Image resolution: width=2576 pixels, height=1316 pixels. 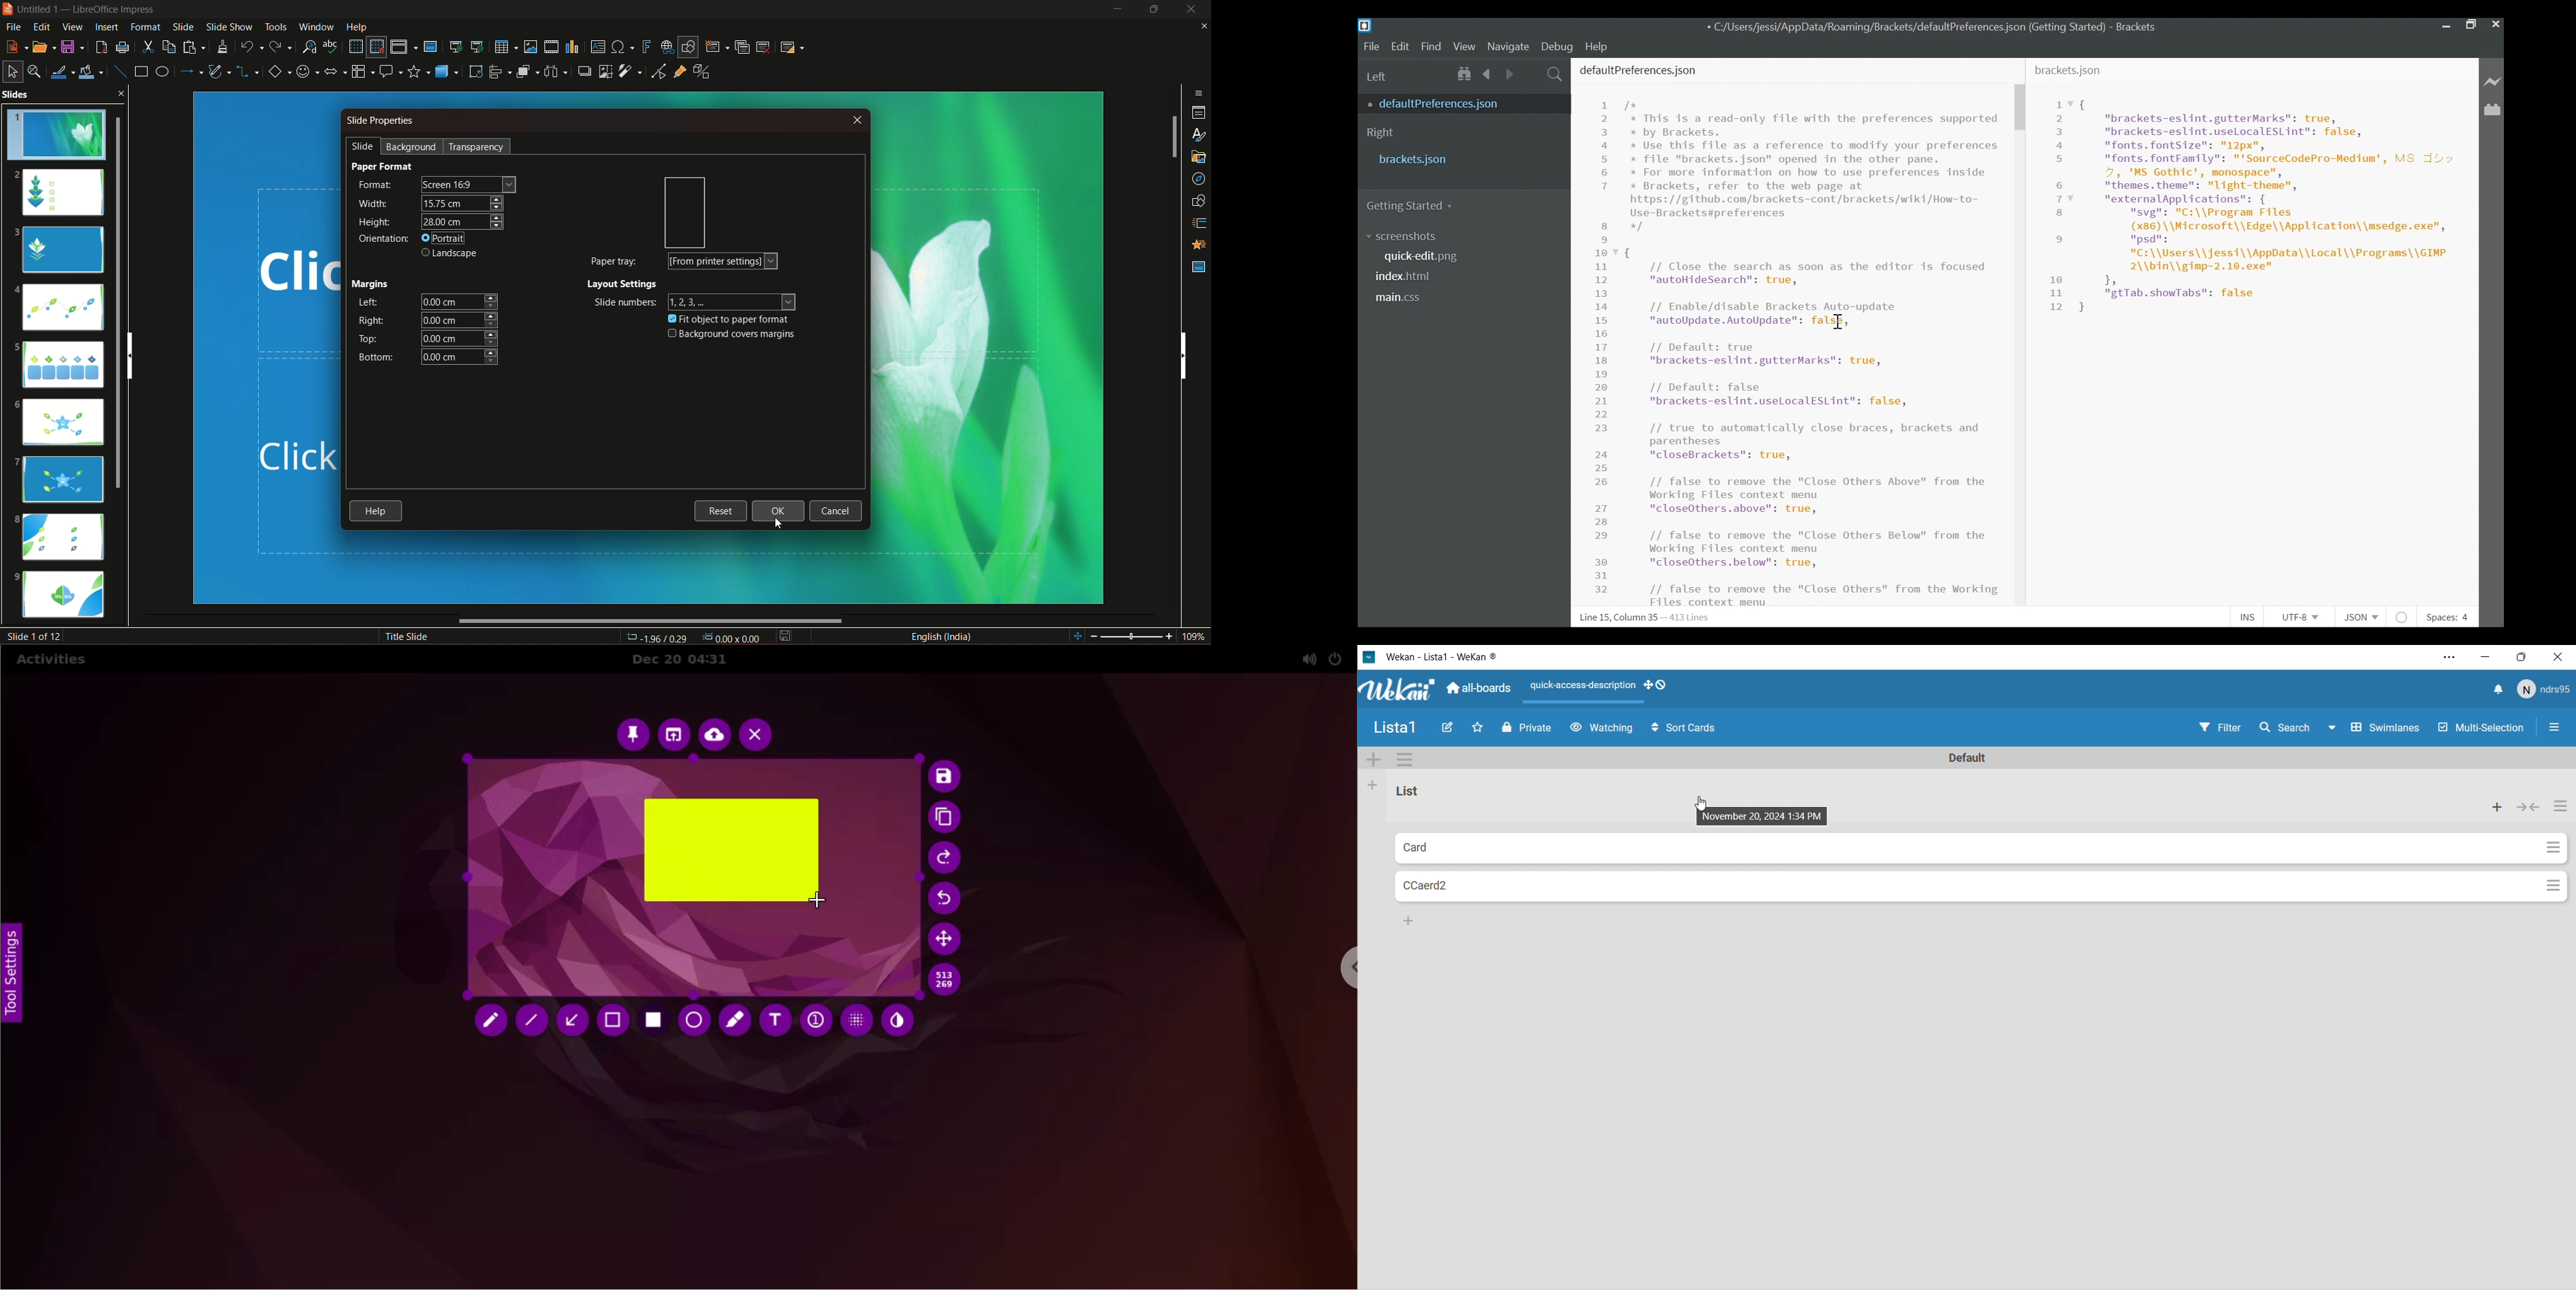 What do you see at coordinates (794, 46) in the screenshot?
I see `slide layout` at bounding box center [794, 46].